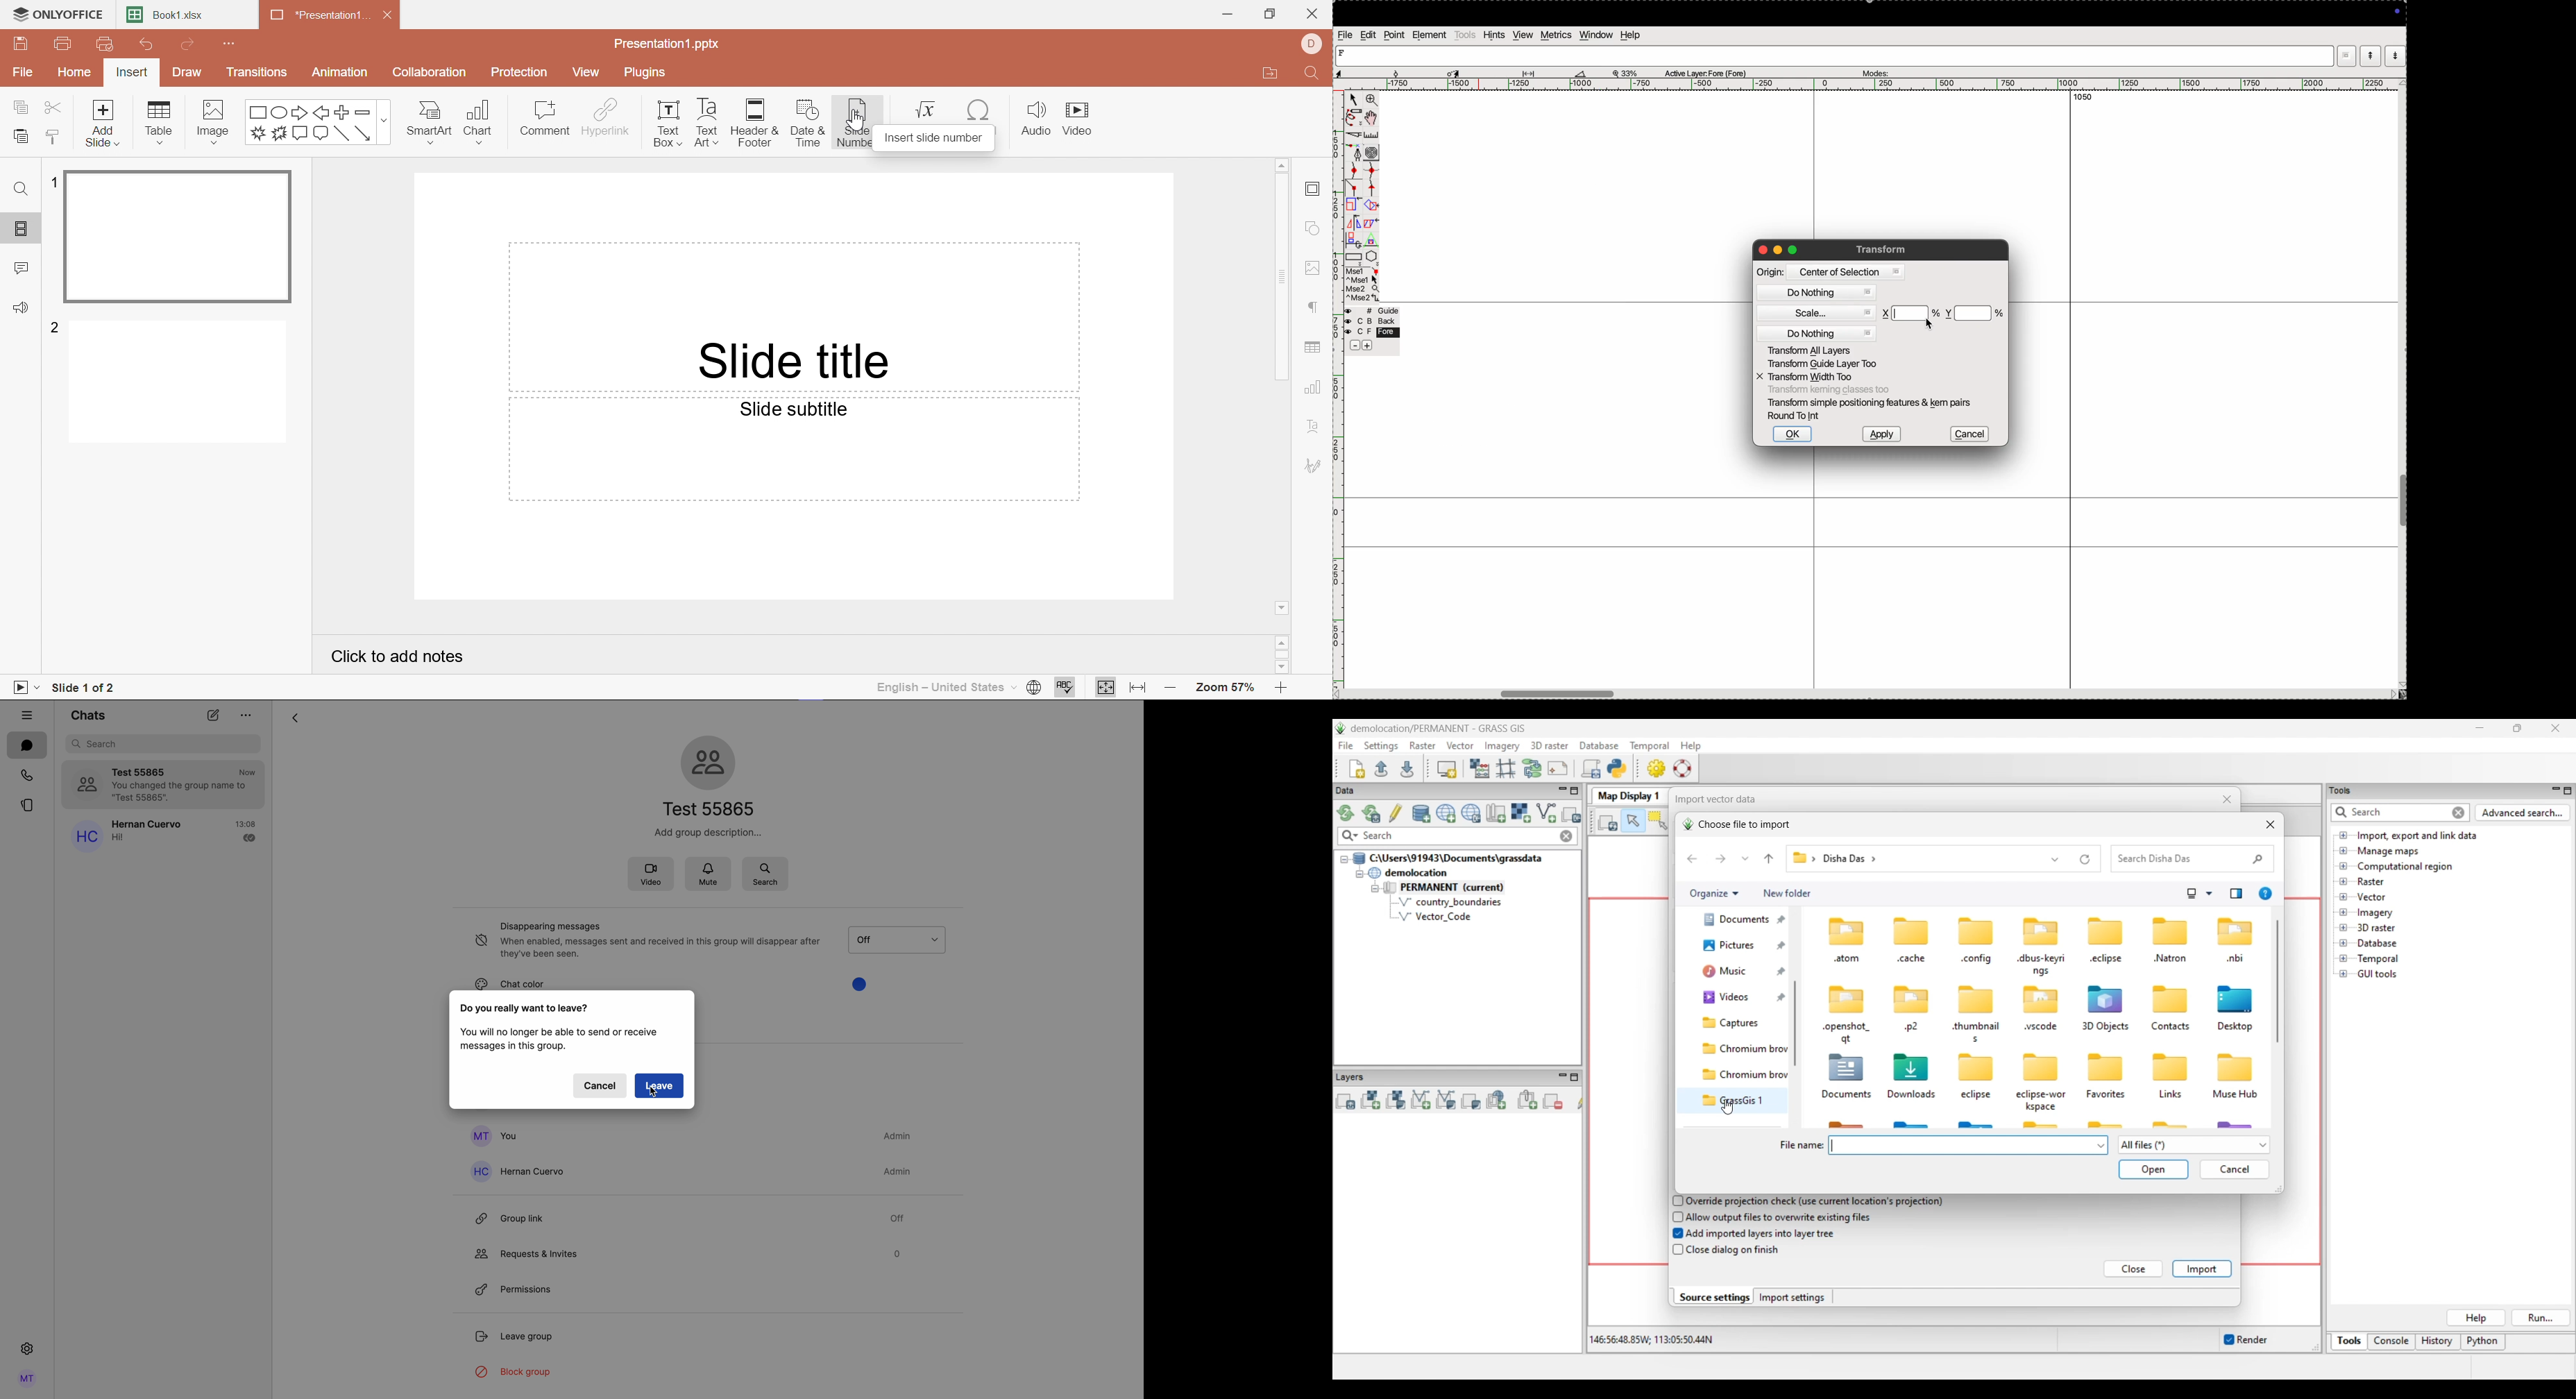  I want to click on *Presentation1..., so click(316, 17).